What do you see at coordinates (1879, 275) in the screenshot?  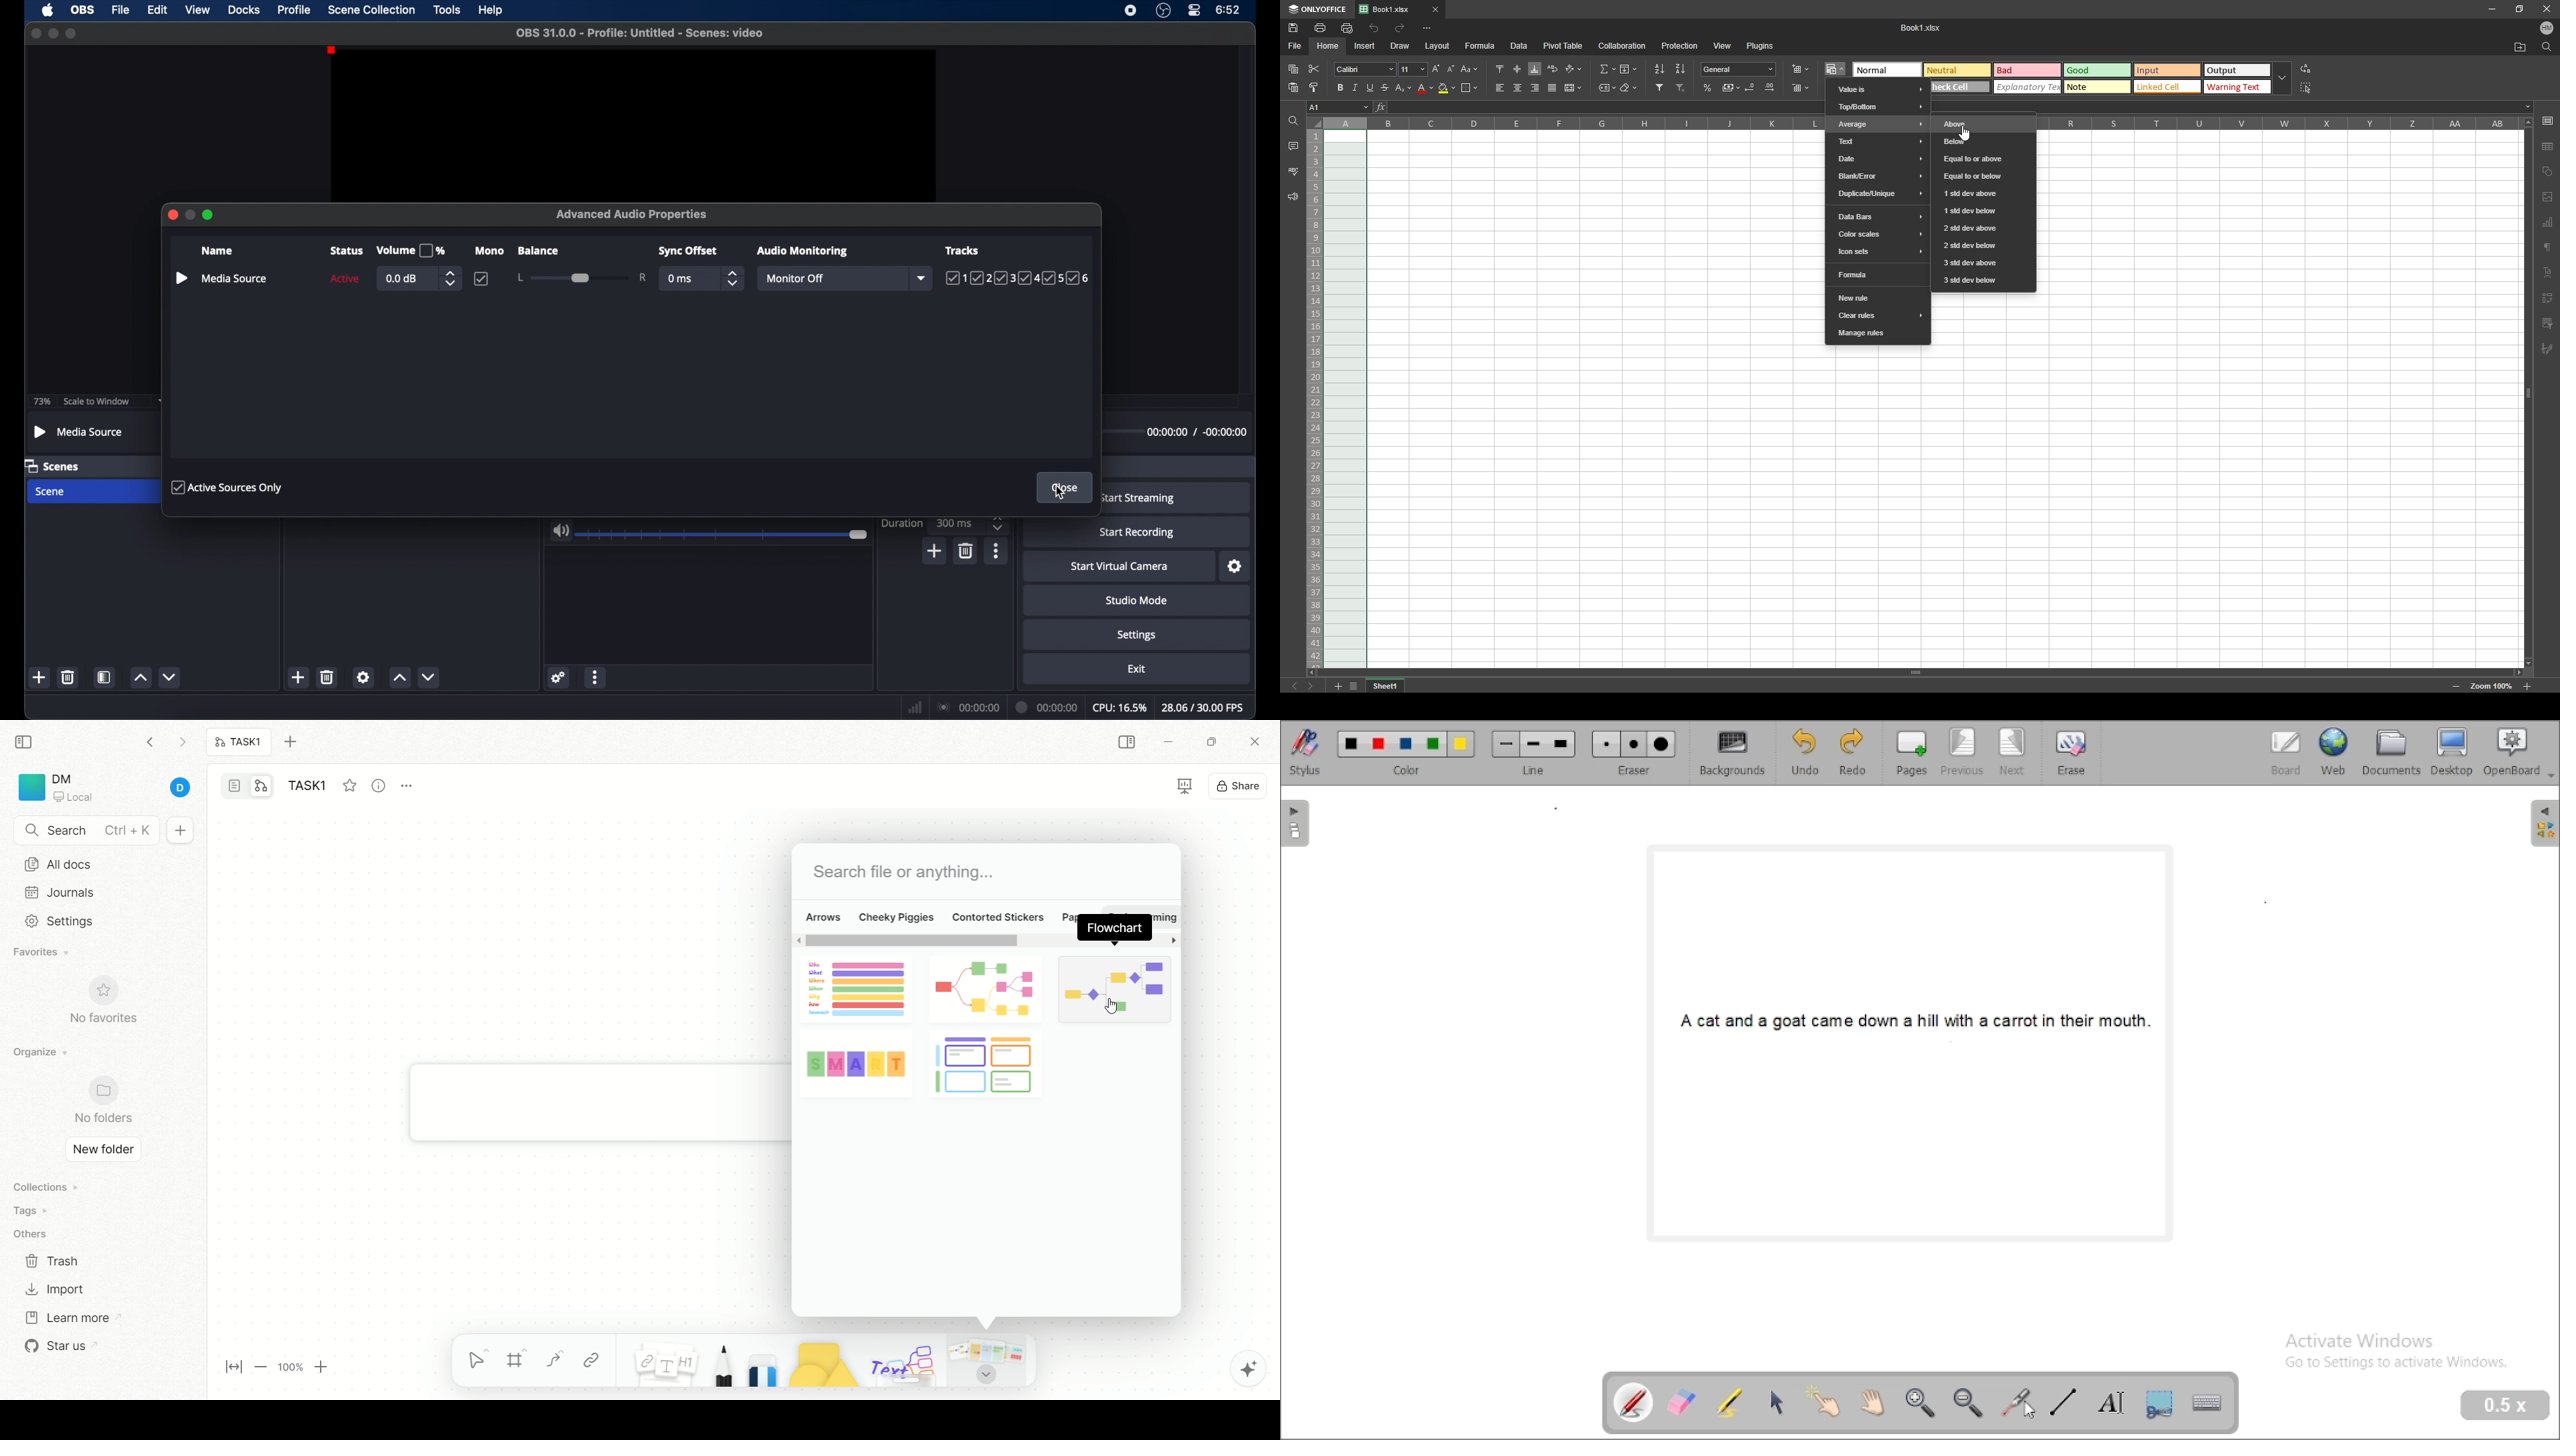 I see `formula` at bounding box center [1879, 275].